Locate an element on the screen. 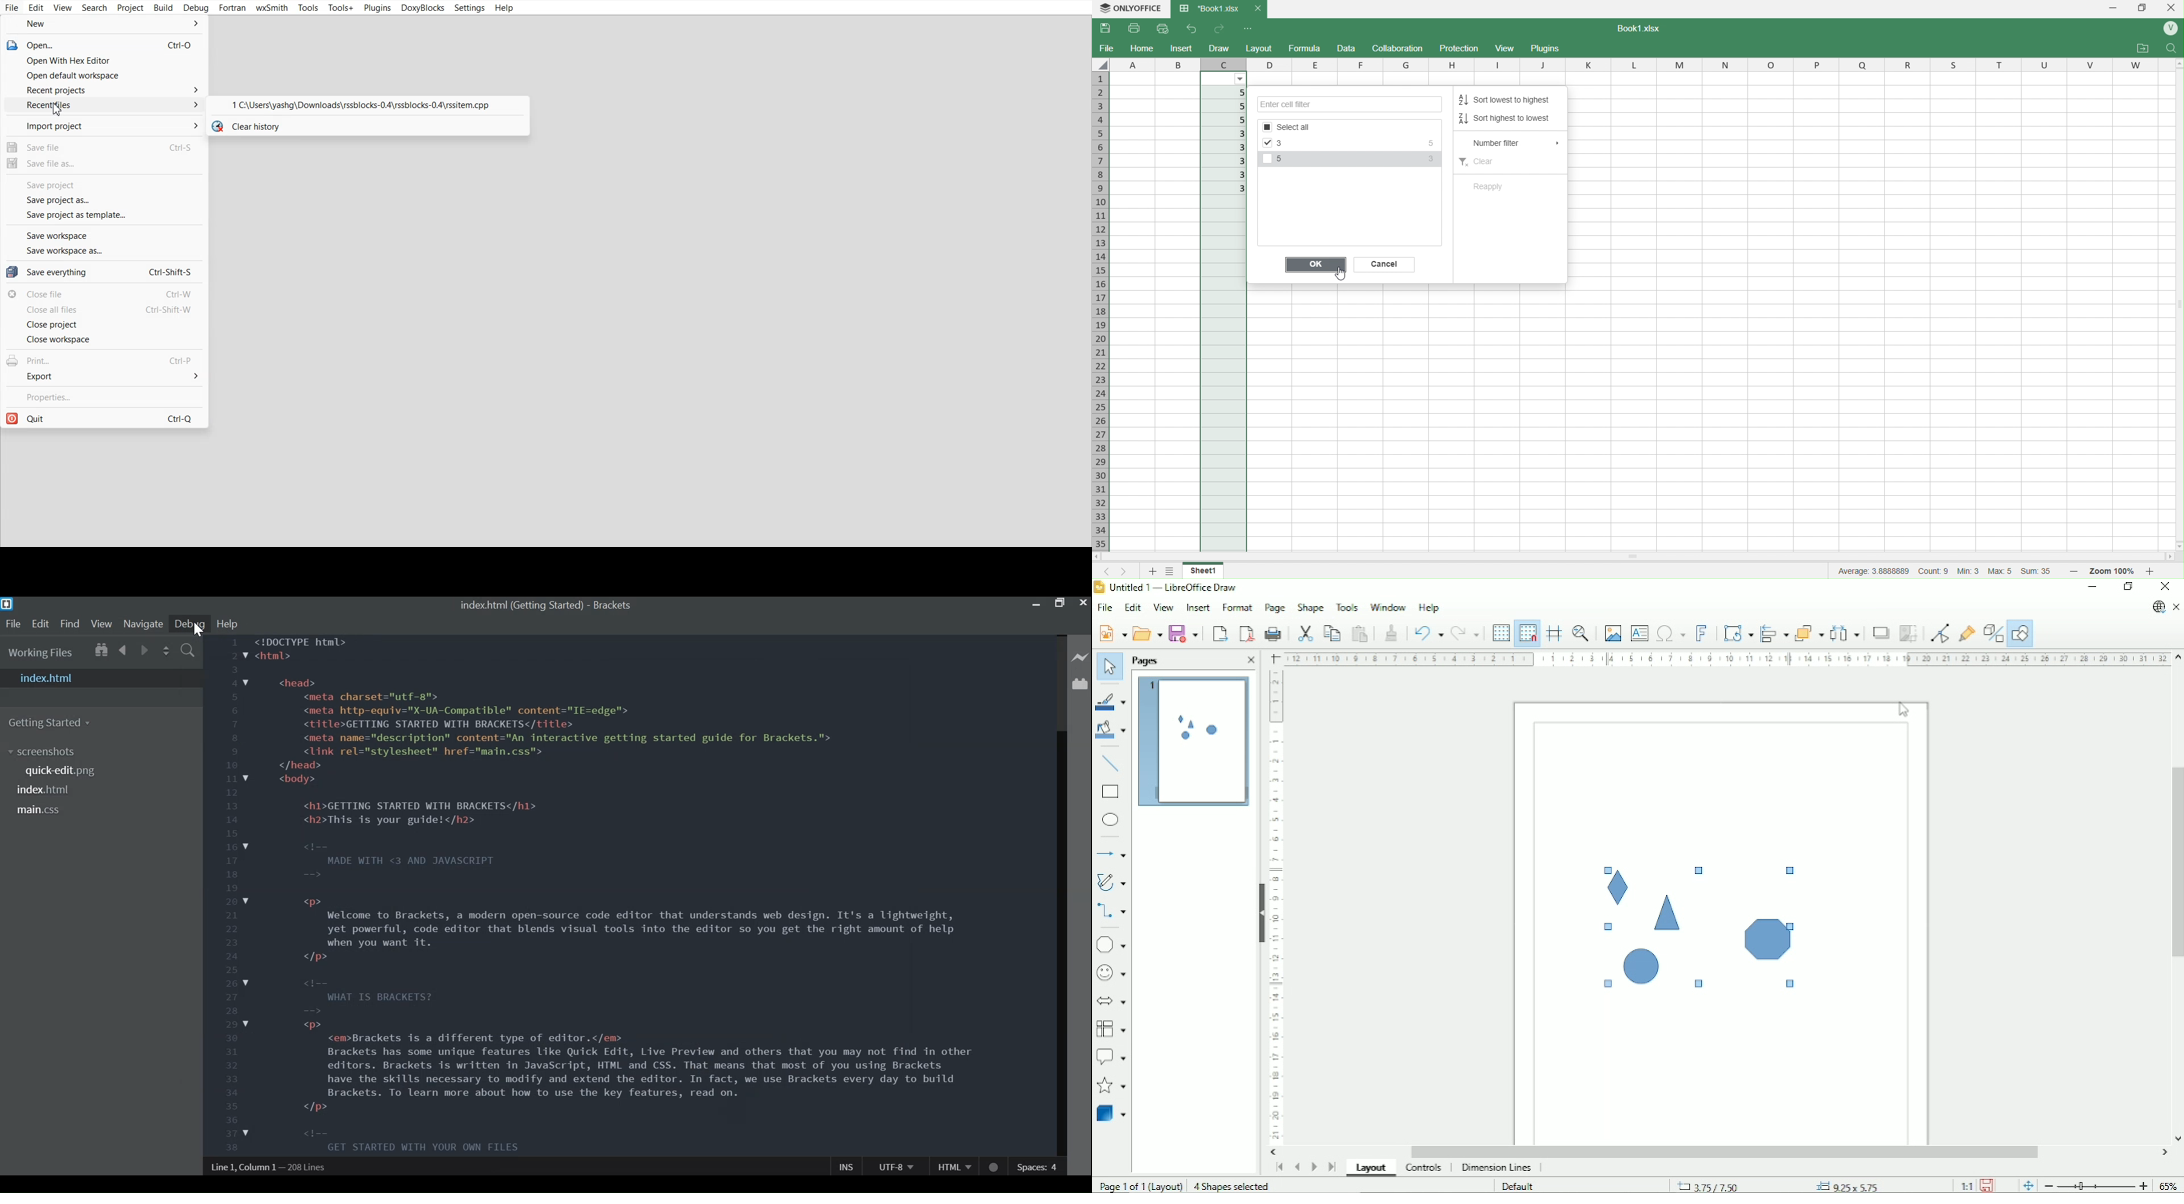  Save is located at coordinates (1184, 633).